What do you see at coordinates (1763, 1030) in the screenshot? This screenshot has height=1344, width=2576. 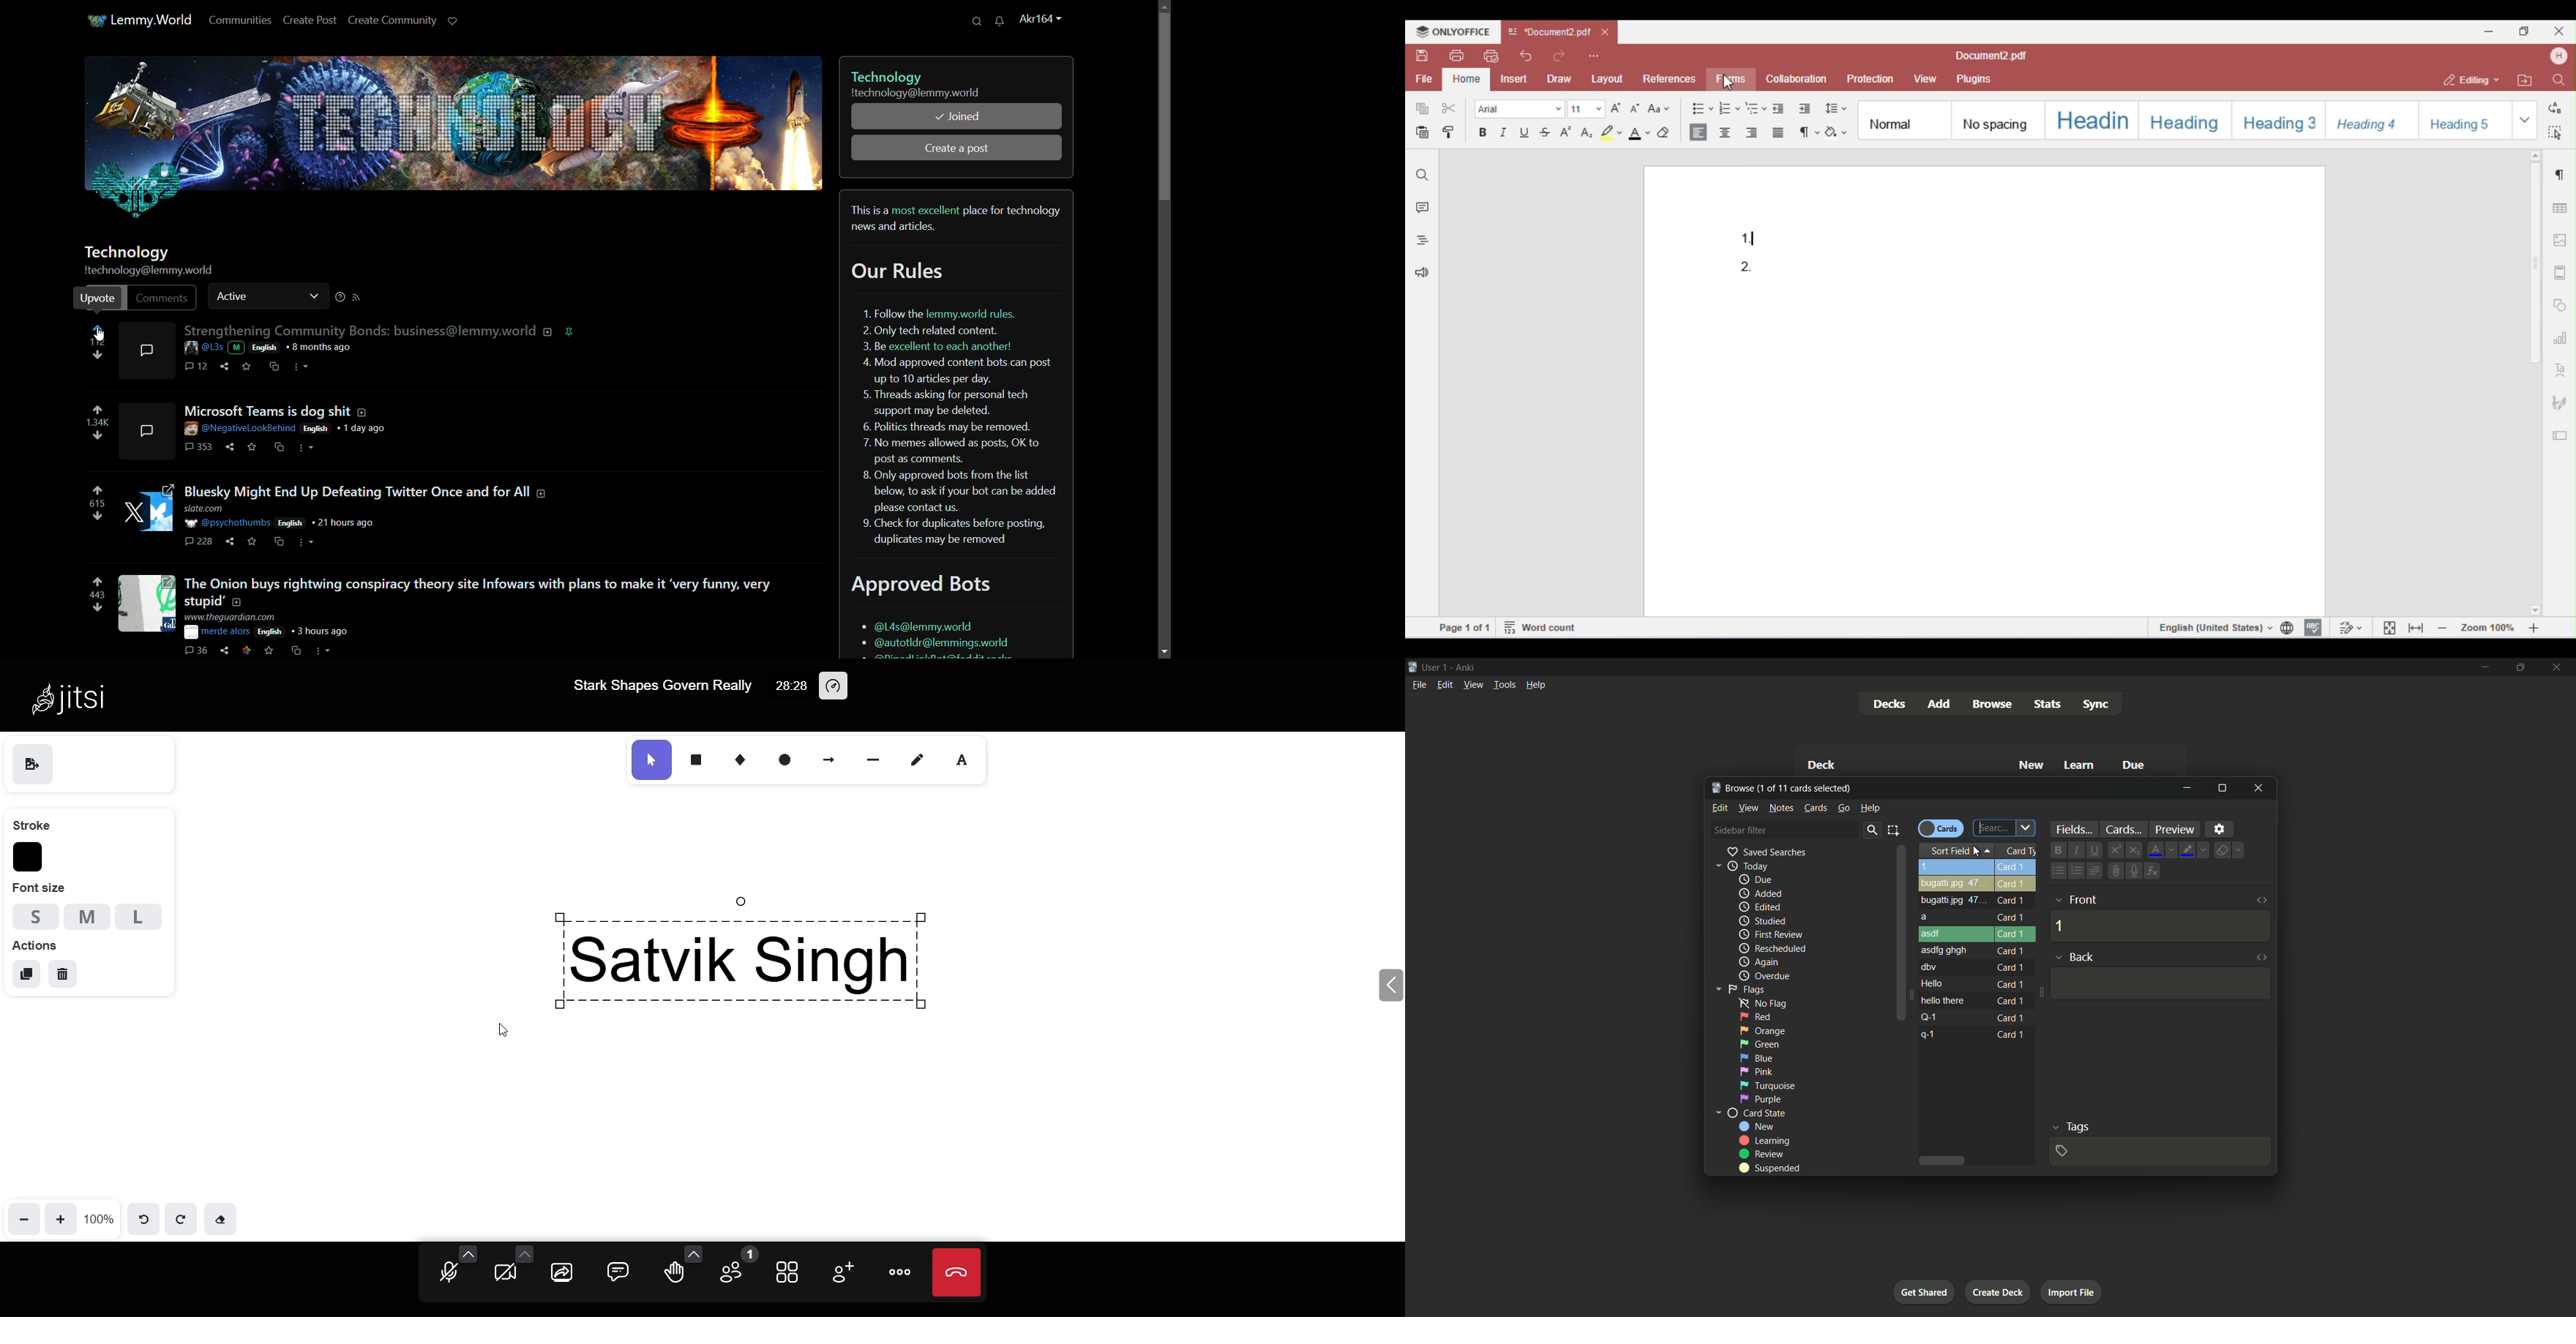 I see `orange` at bounding box center [1763, 1030].